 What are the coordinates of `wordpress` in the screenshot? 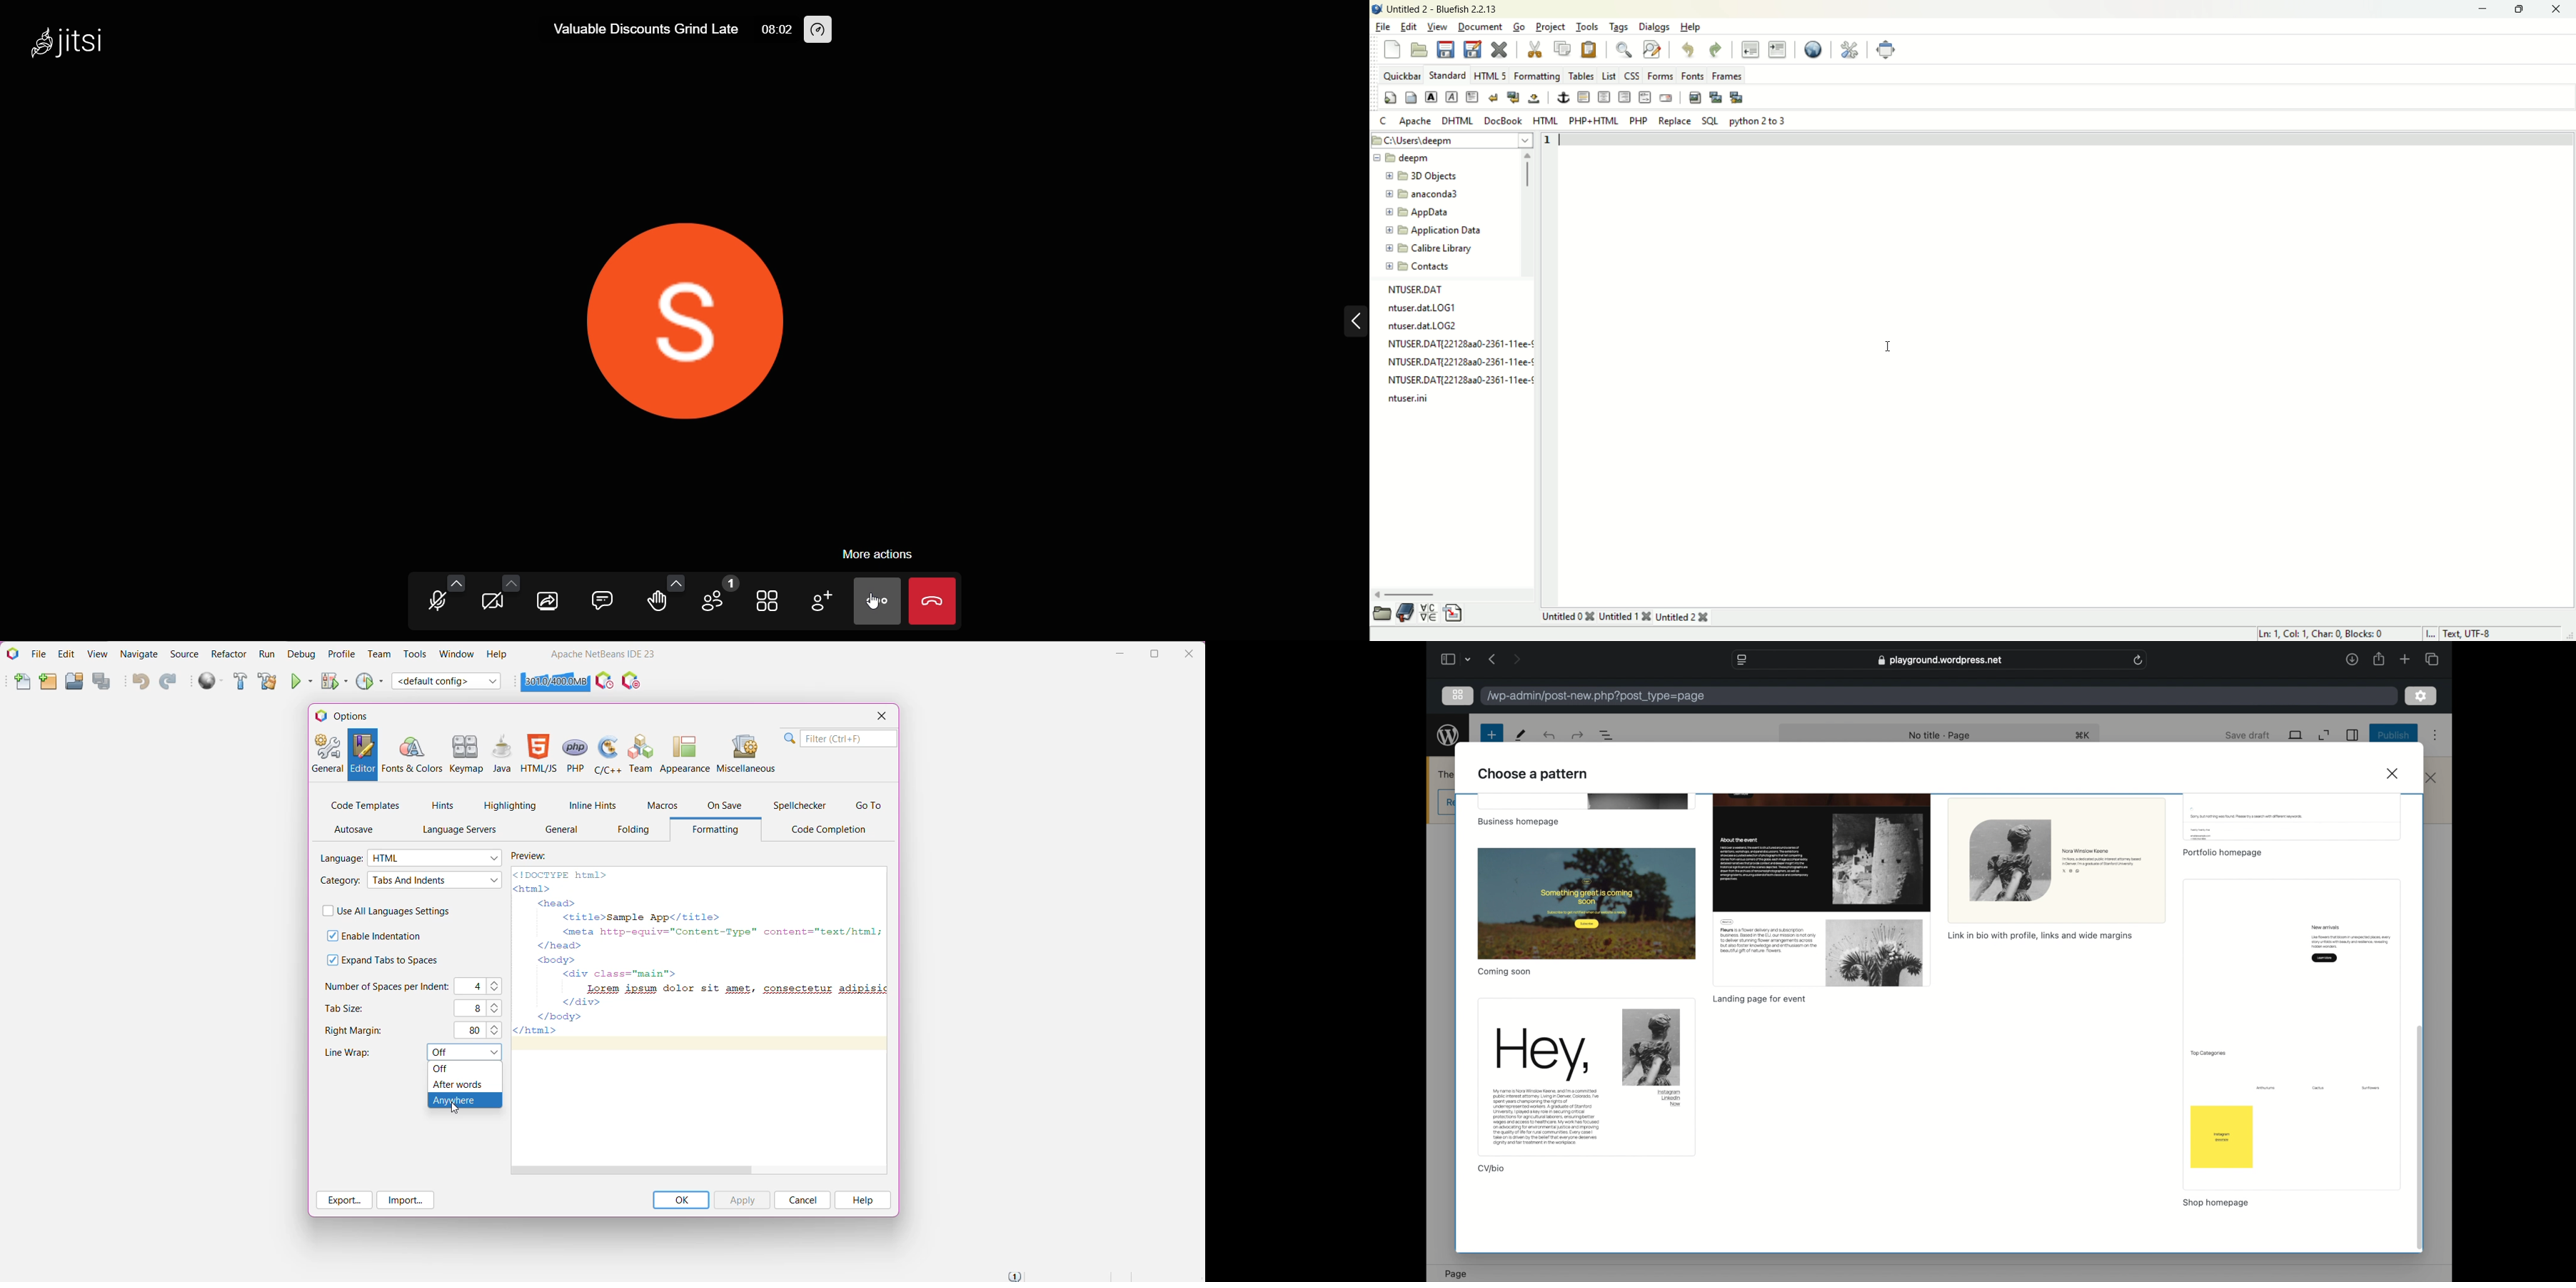 It's located at (1448, 737).